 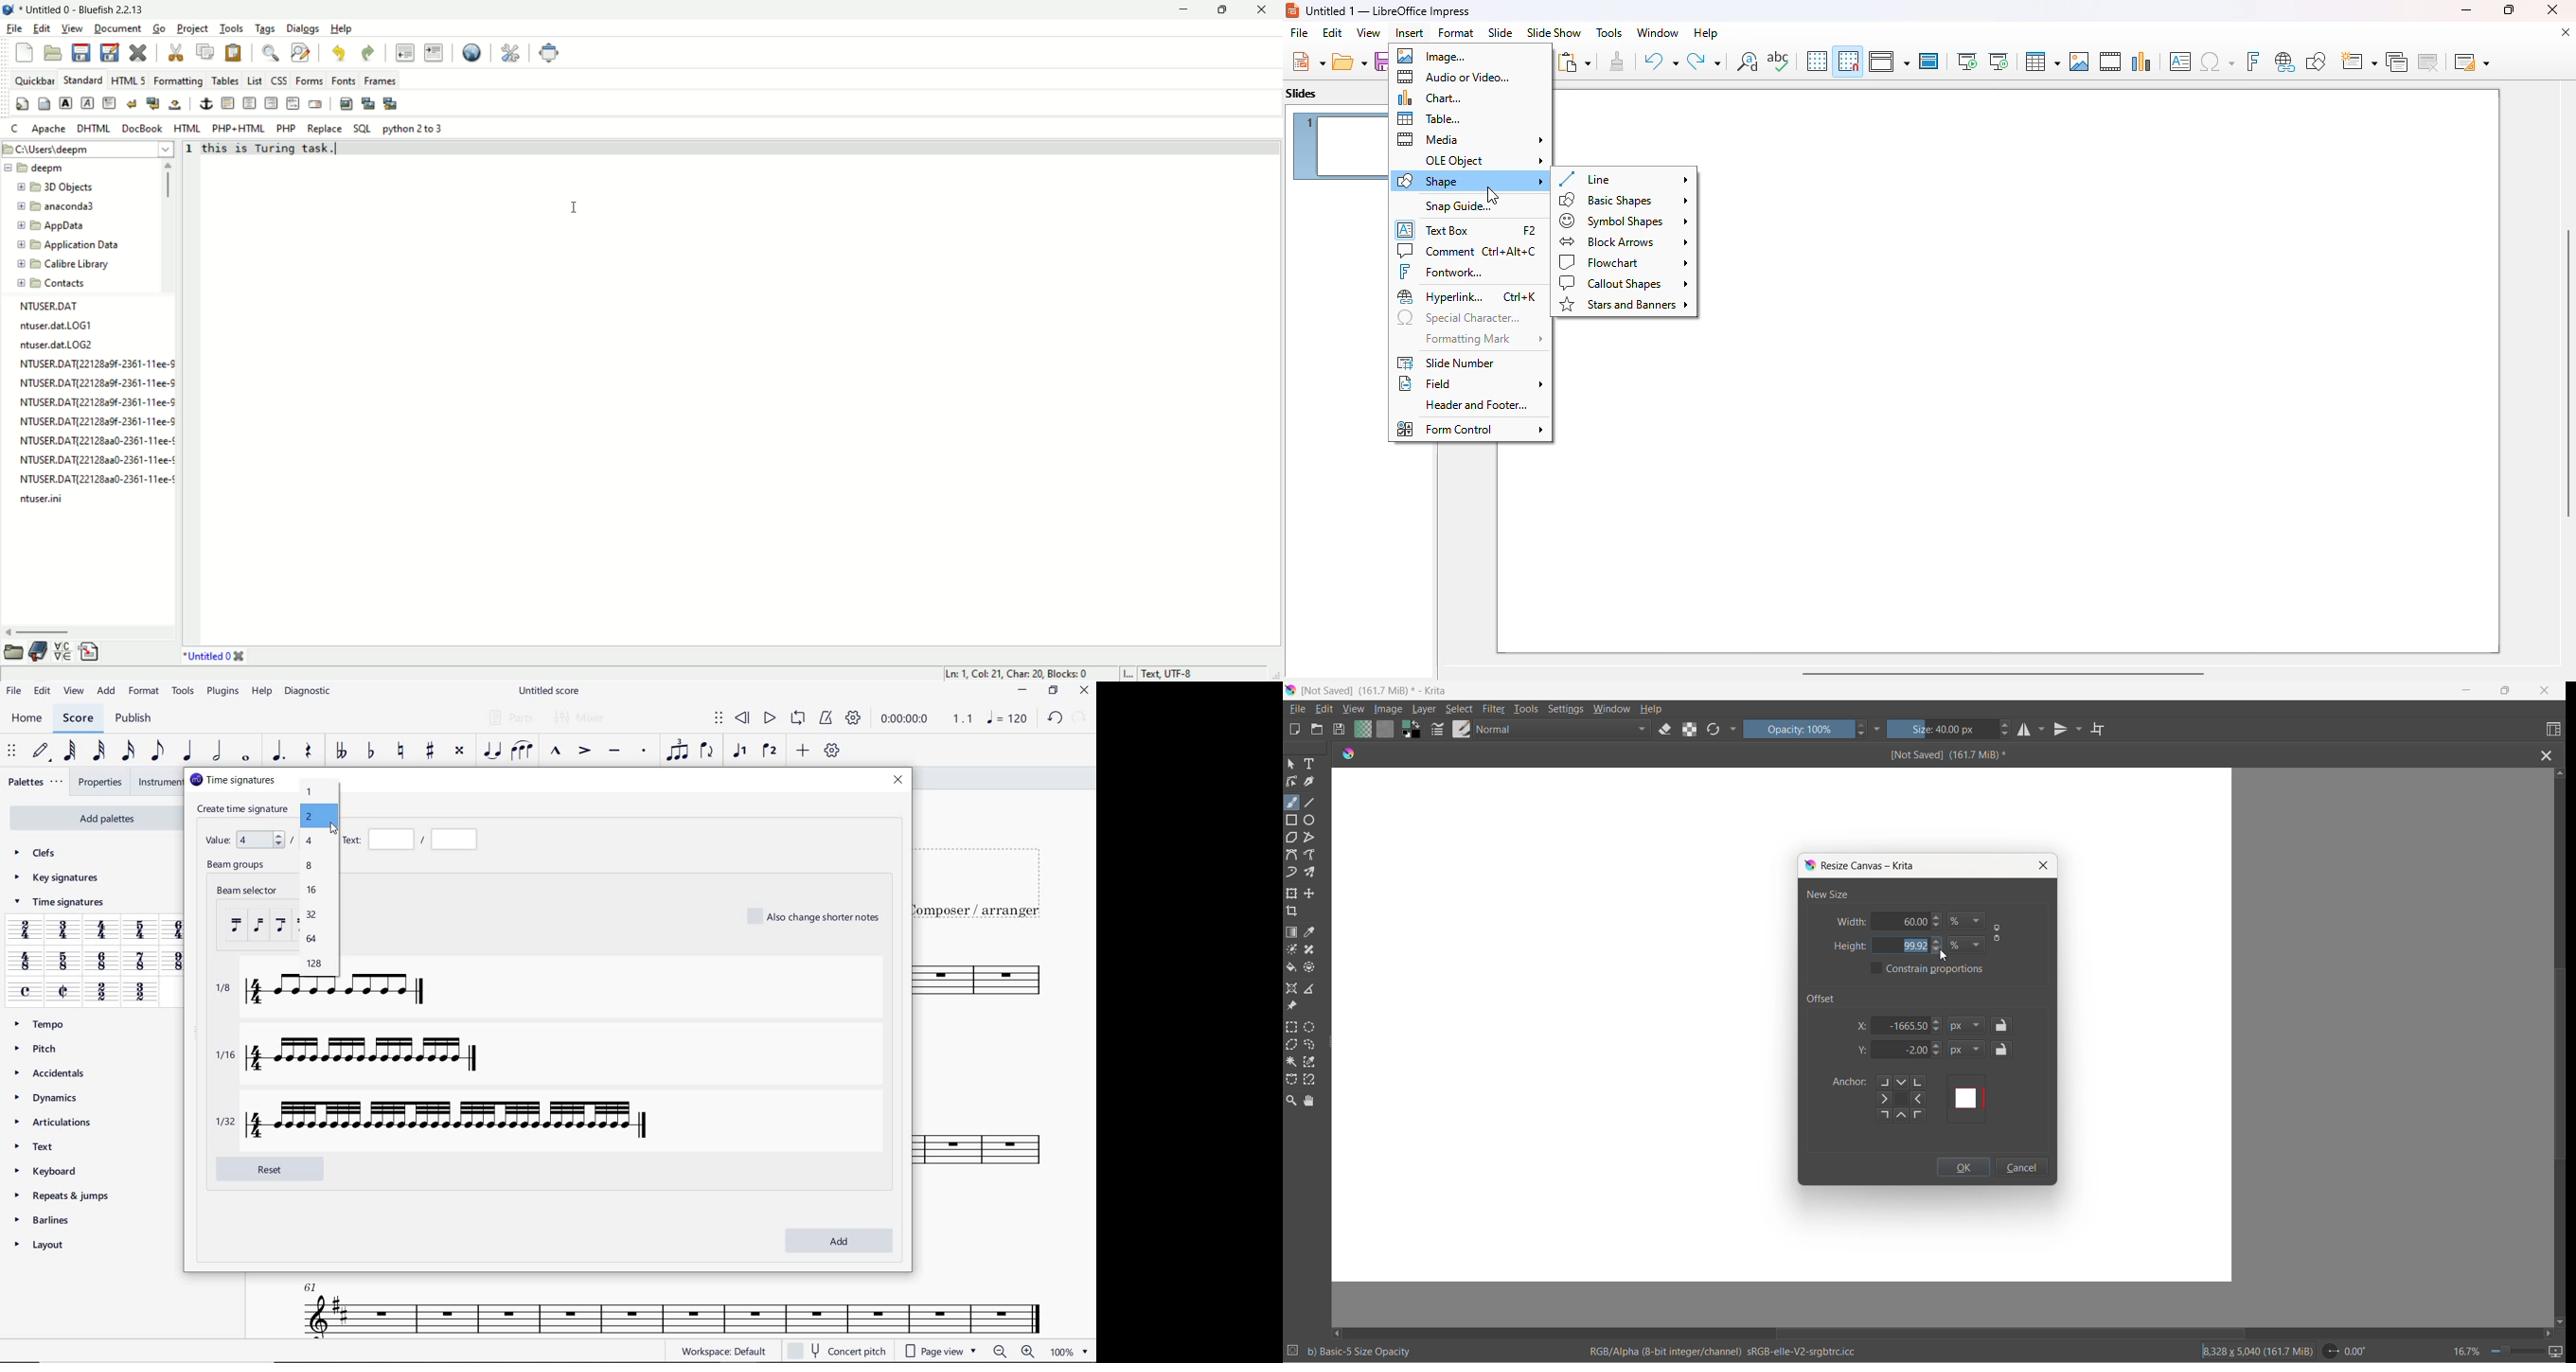 I want to click on brush presets, so click(x=1461, y=729).